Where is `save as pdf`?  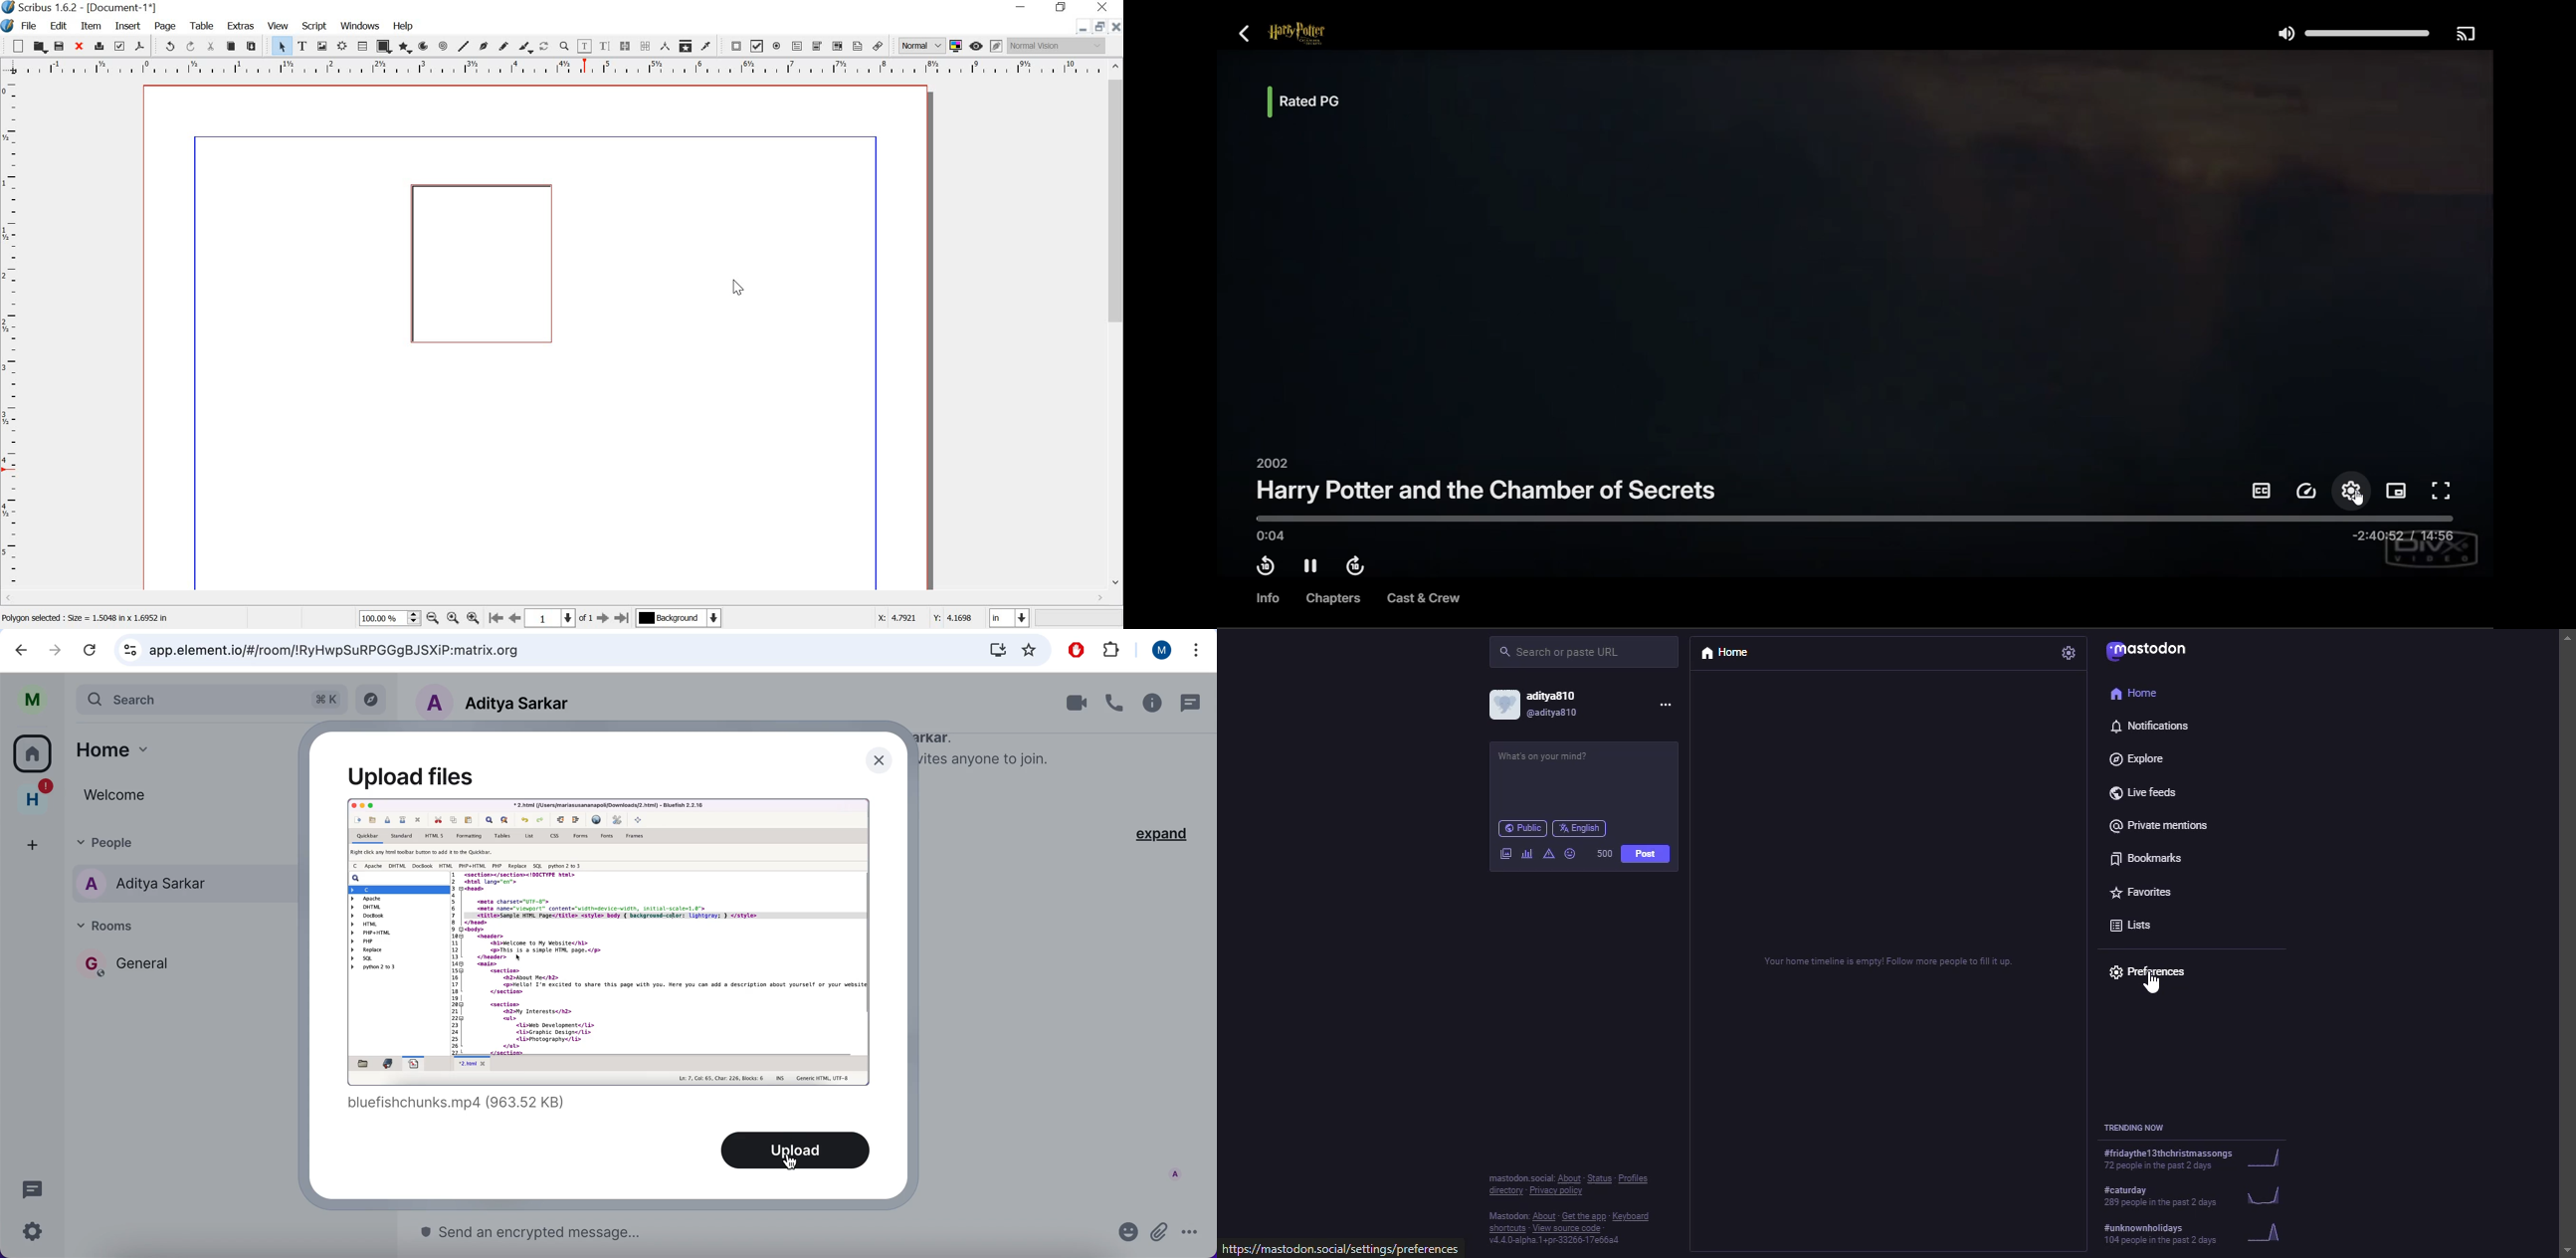
save as pdf is located at coordinates (142, 46).